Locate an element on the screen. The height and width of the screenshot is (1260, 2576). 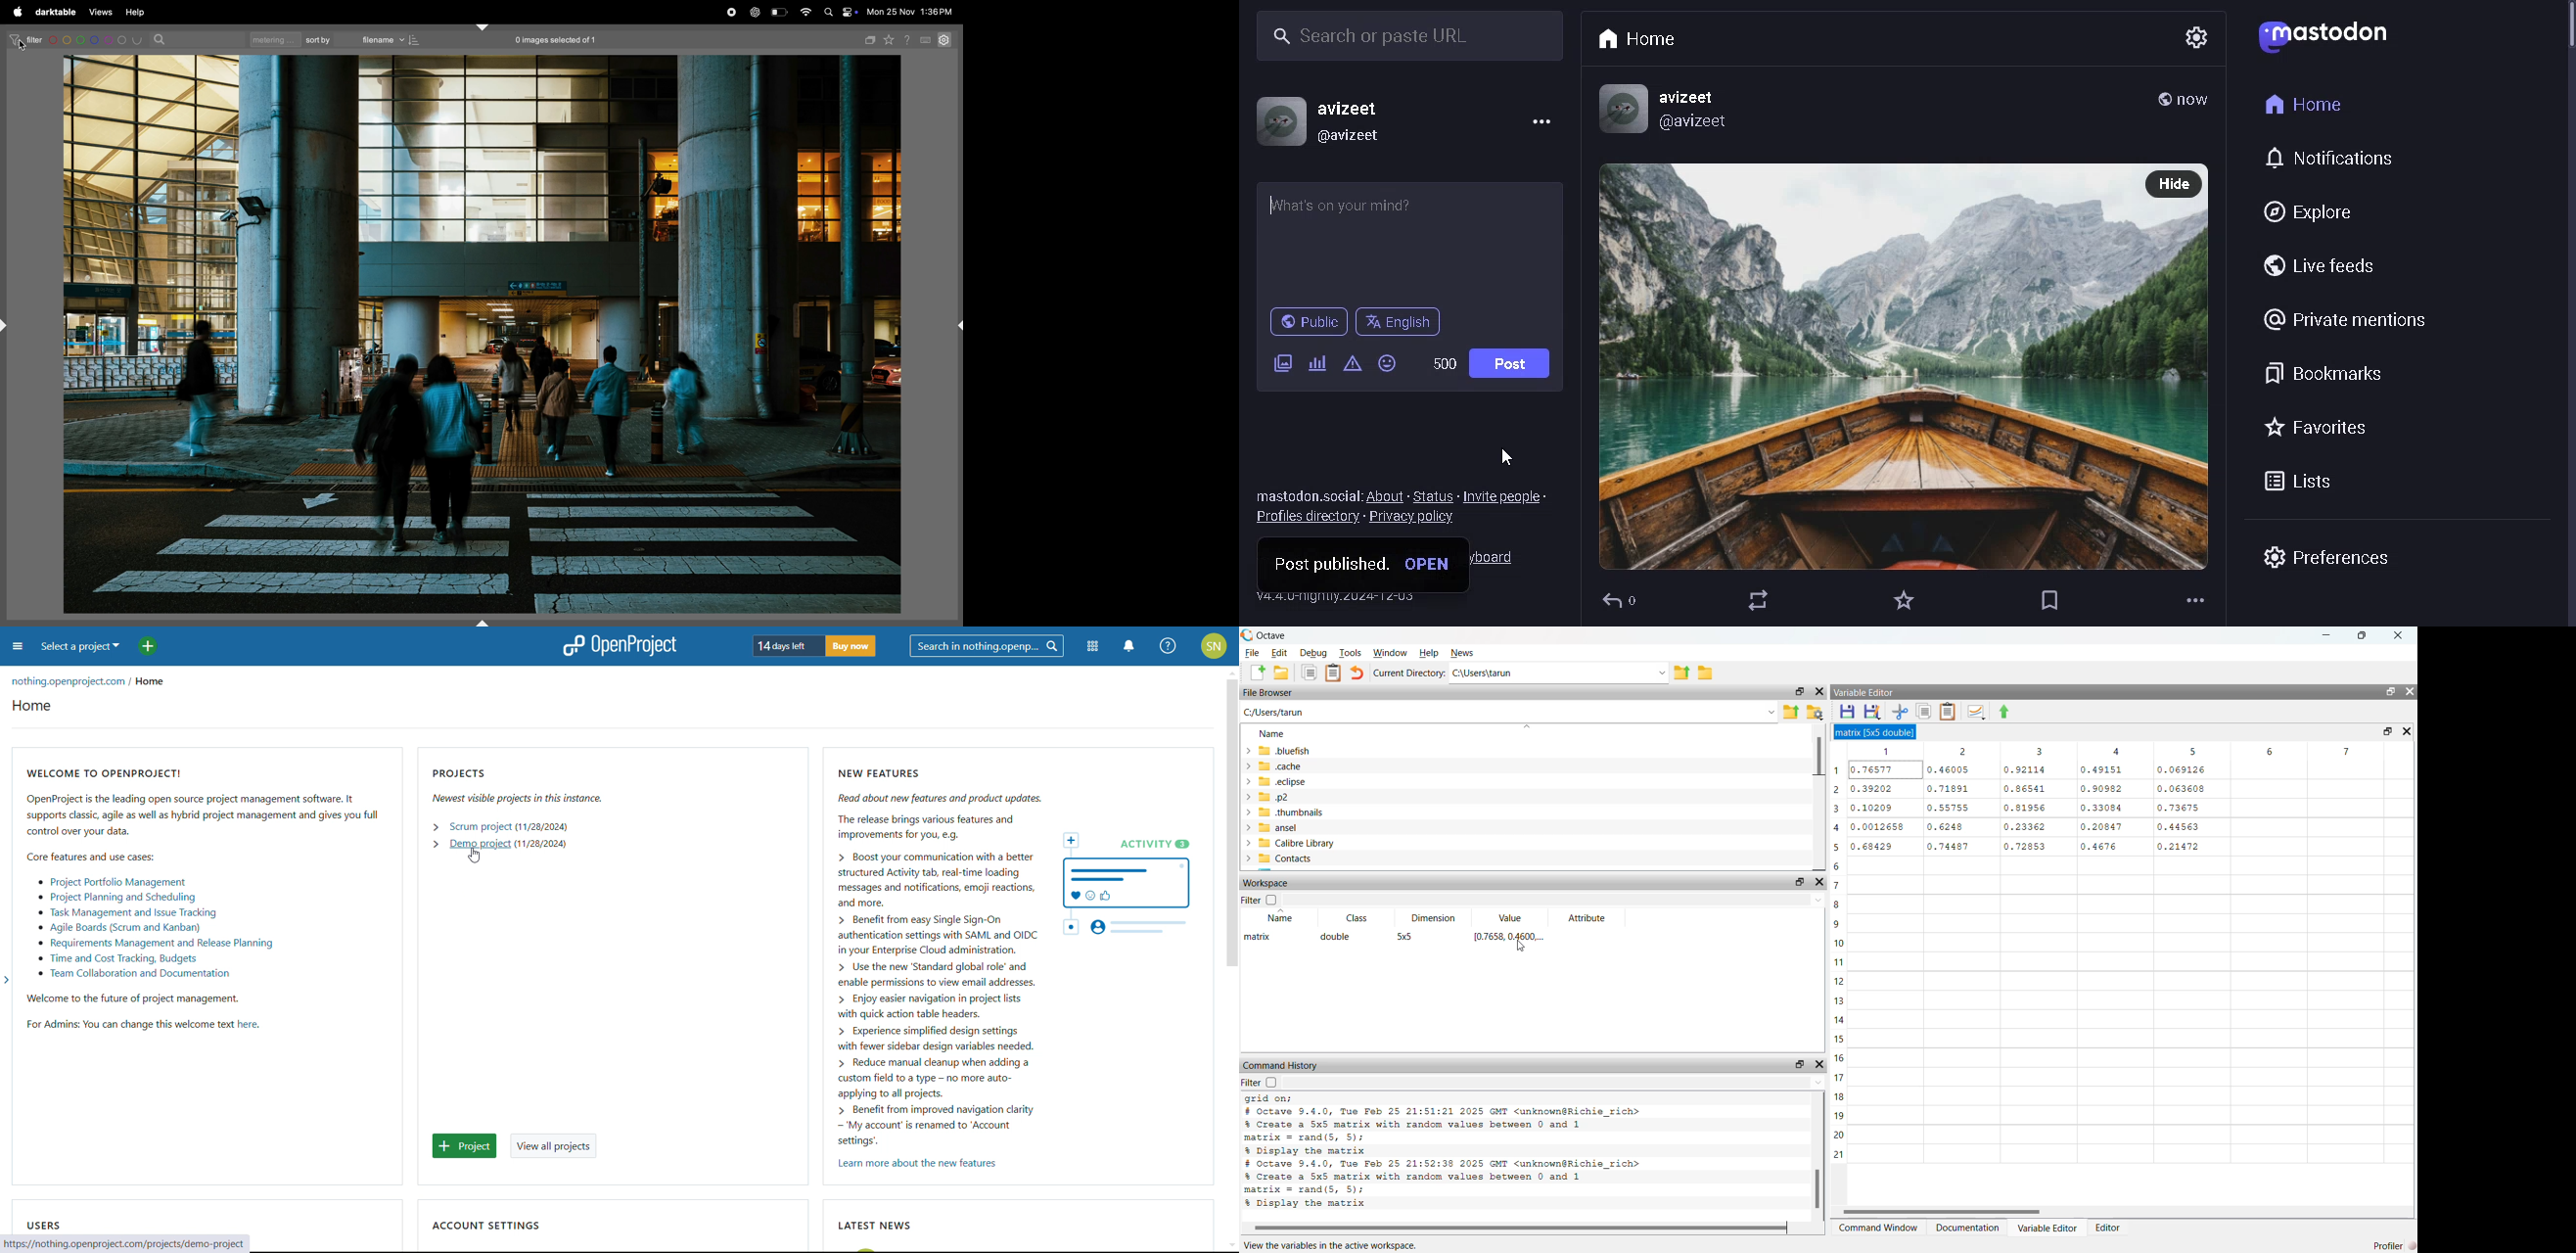
fiIter is located at coordinates (1267, 1082).